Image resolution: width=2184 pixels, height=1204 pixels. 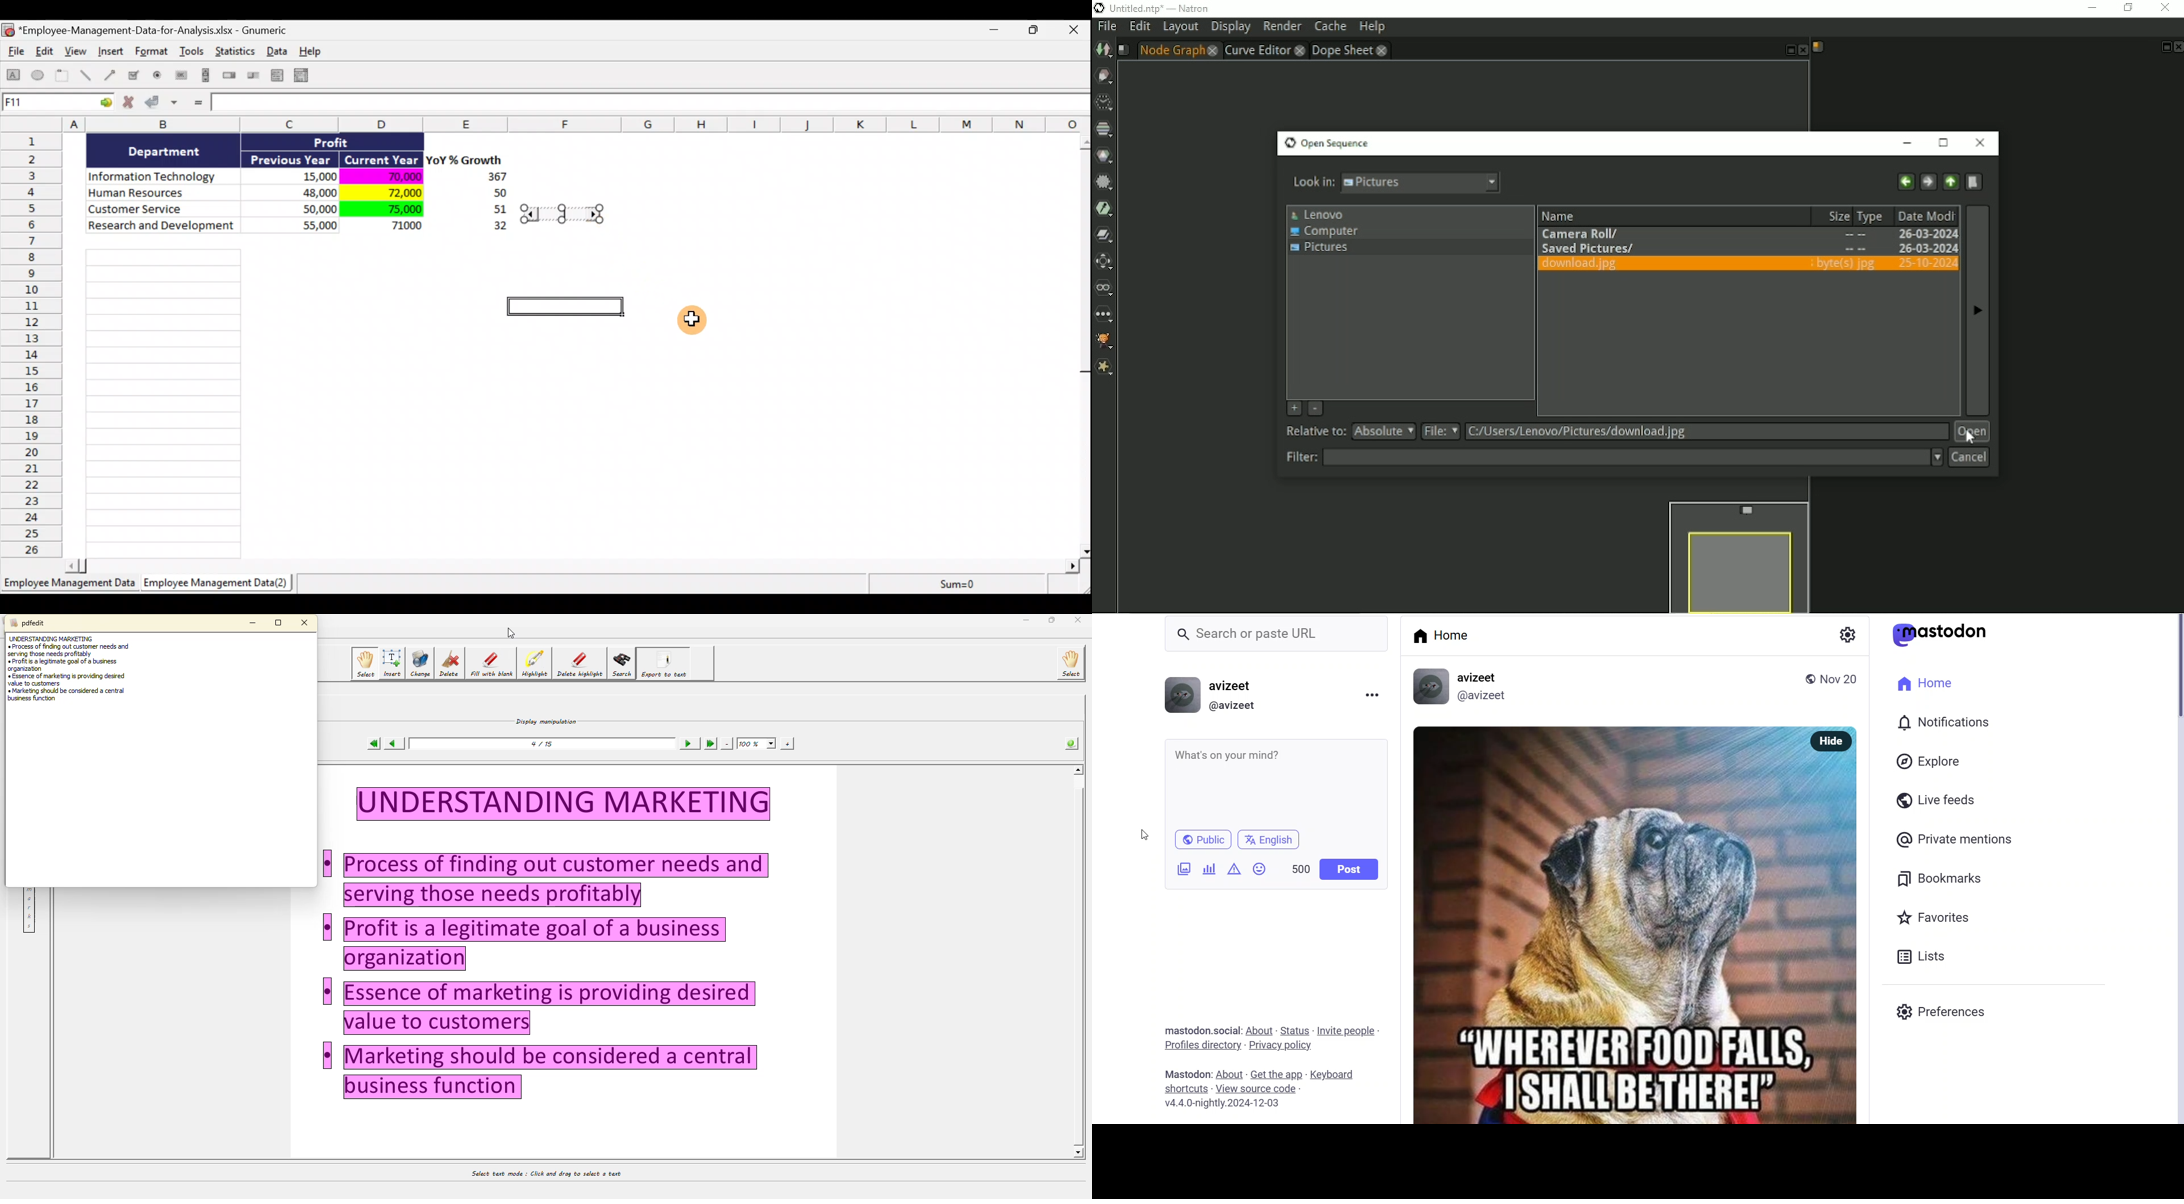 I want to click on about, so click(x=1230, y=1074).